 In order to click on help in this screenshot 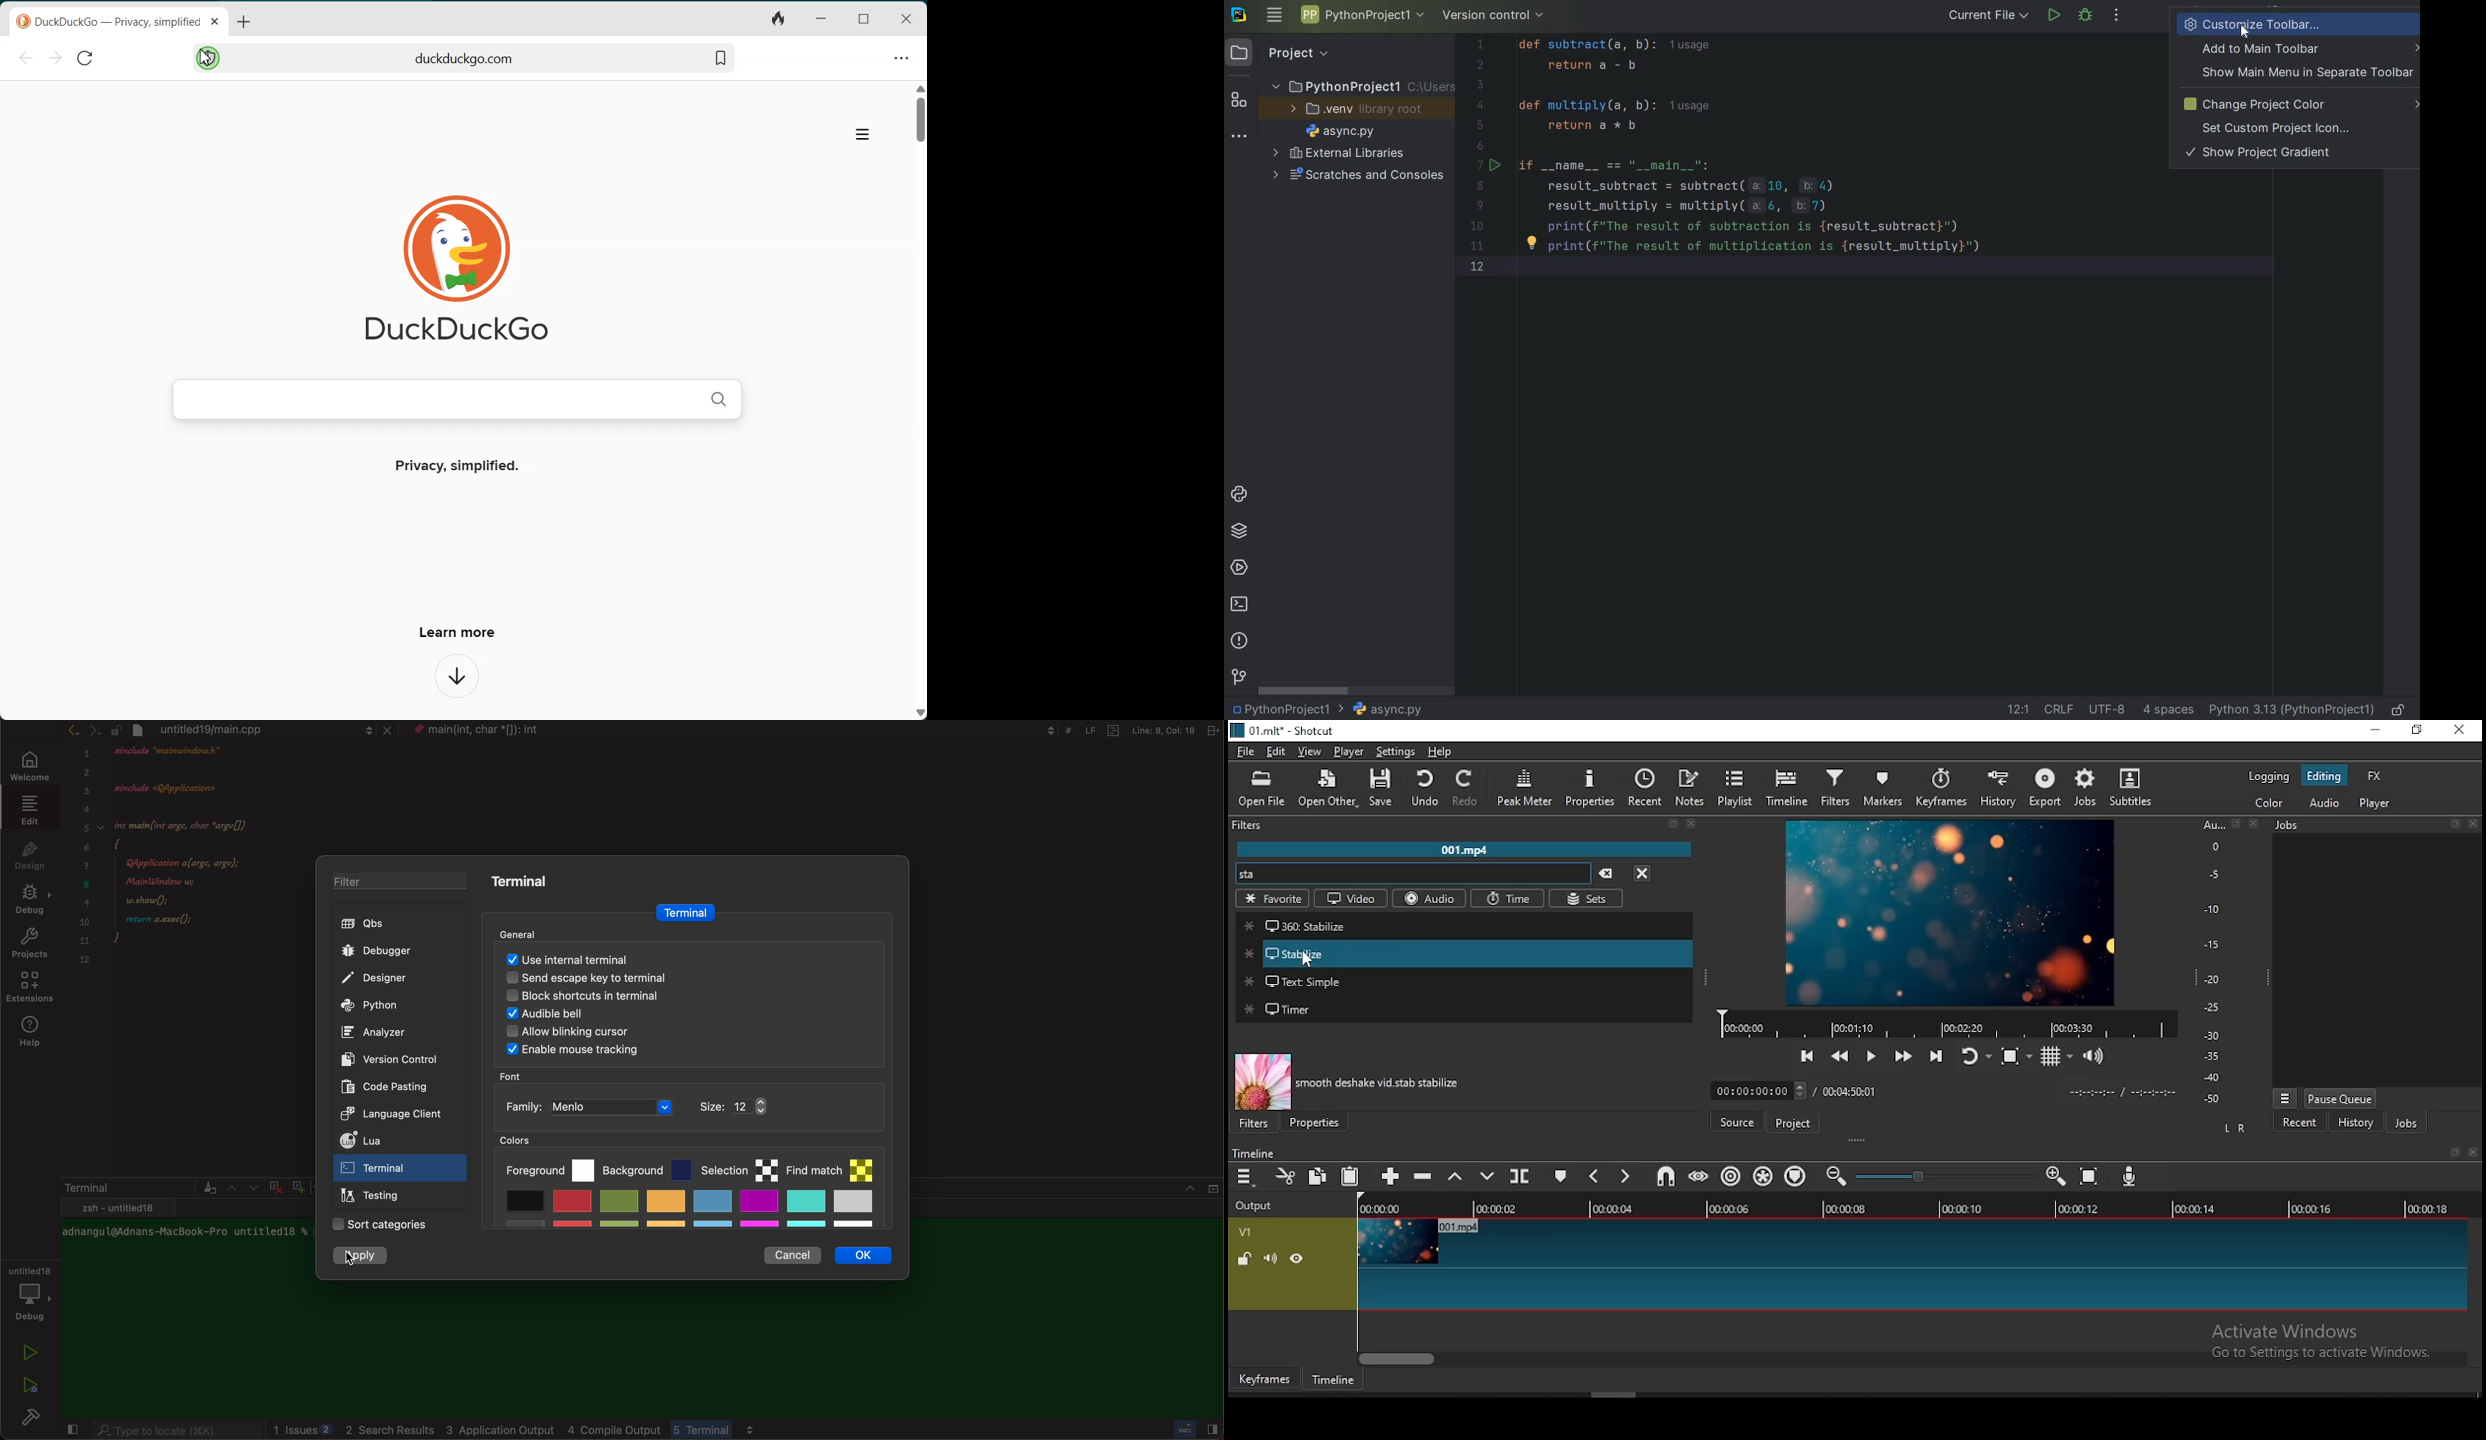, I will do `click(33, 1032)`.